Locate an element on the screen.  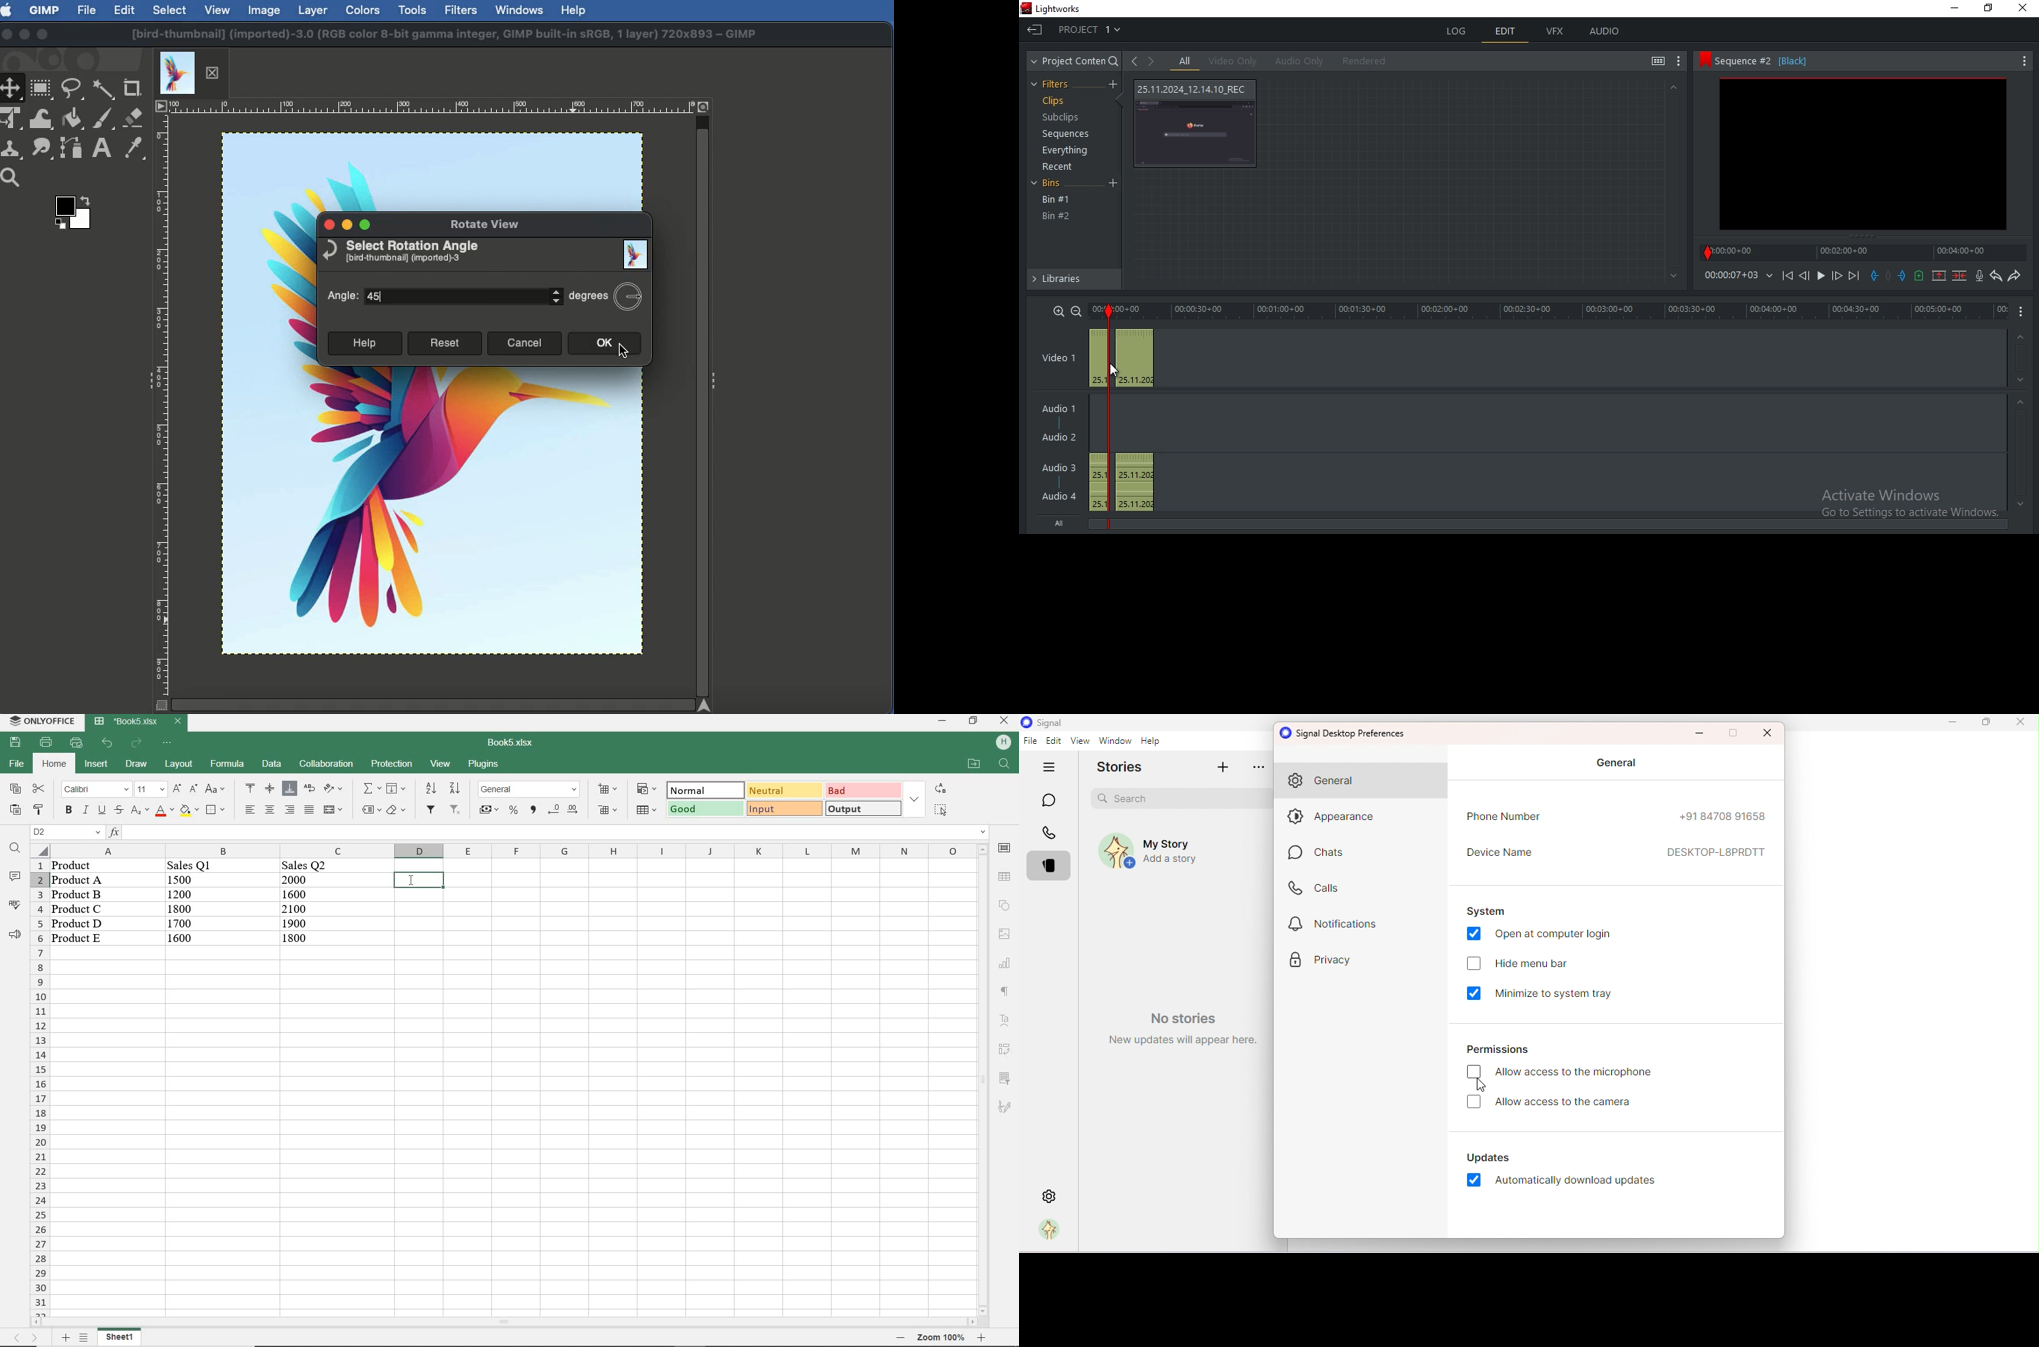
Add story is located at coordinates (1226, 768).